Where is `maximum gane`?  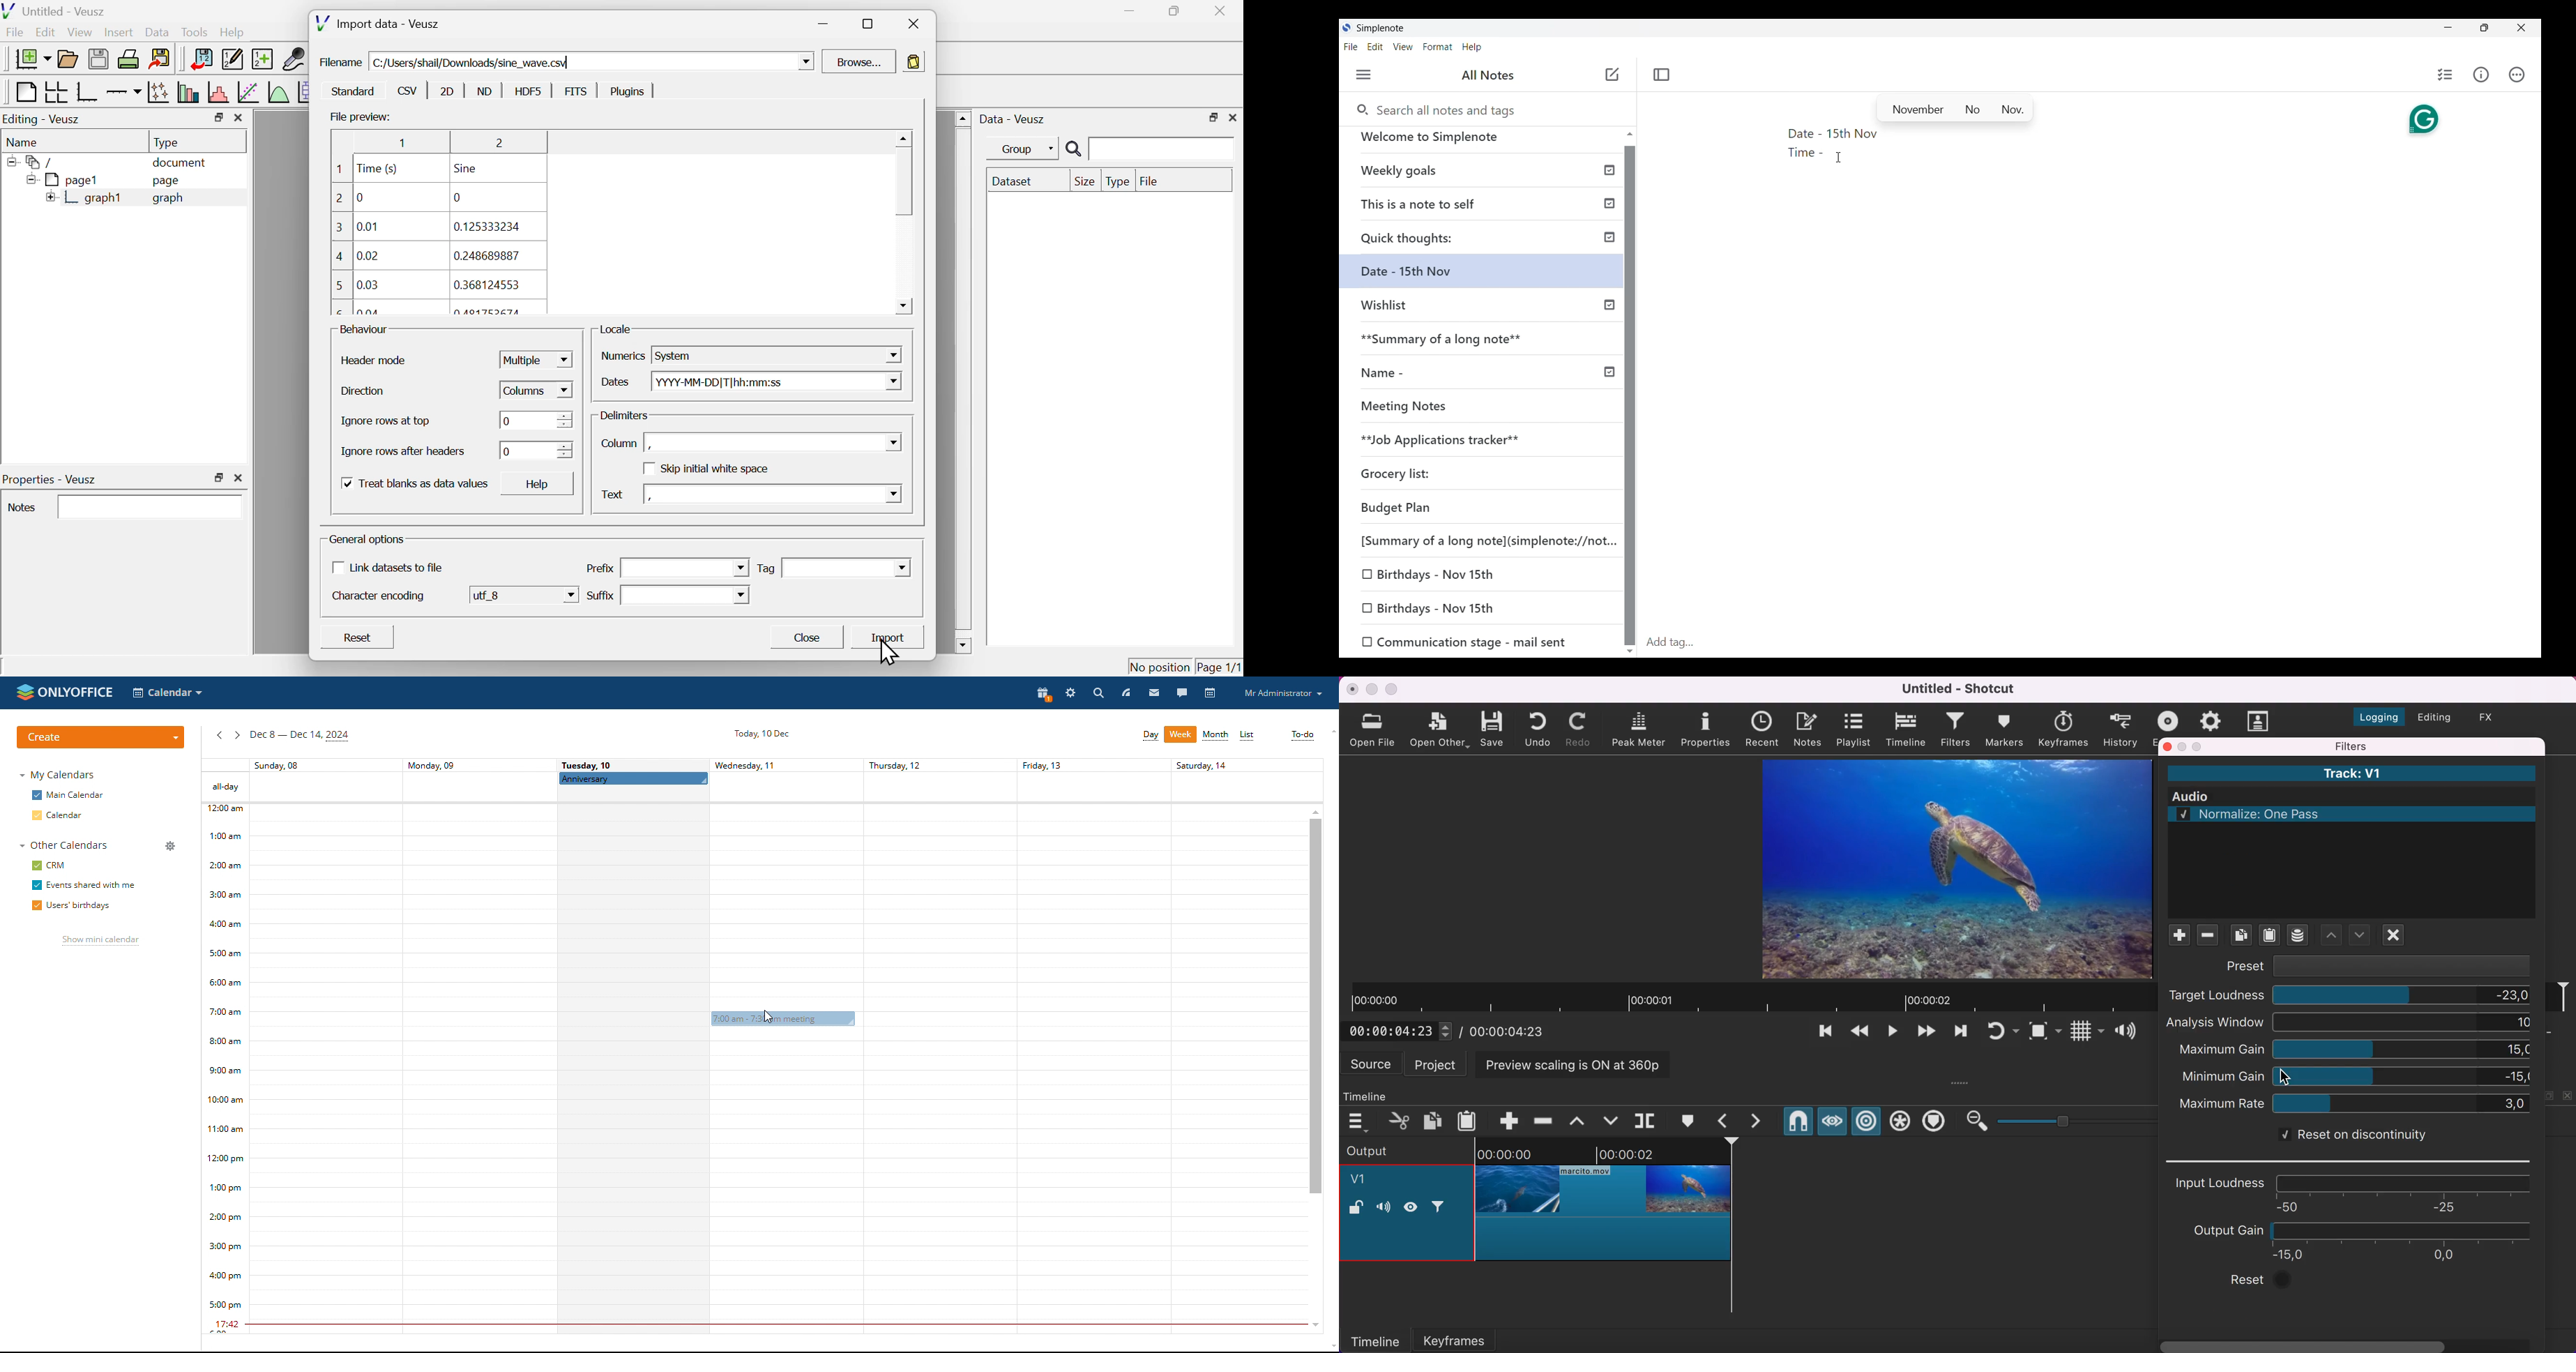
maximum gane is located at coordinates (2357, 1050).